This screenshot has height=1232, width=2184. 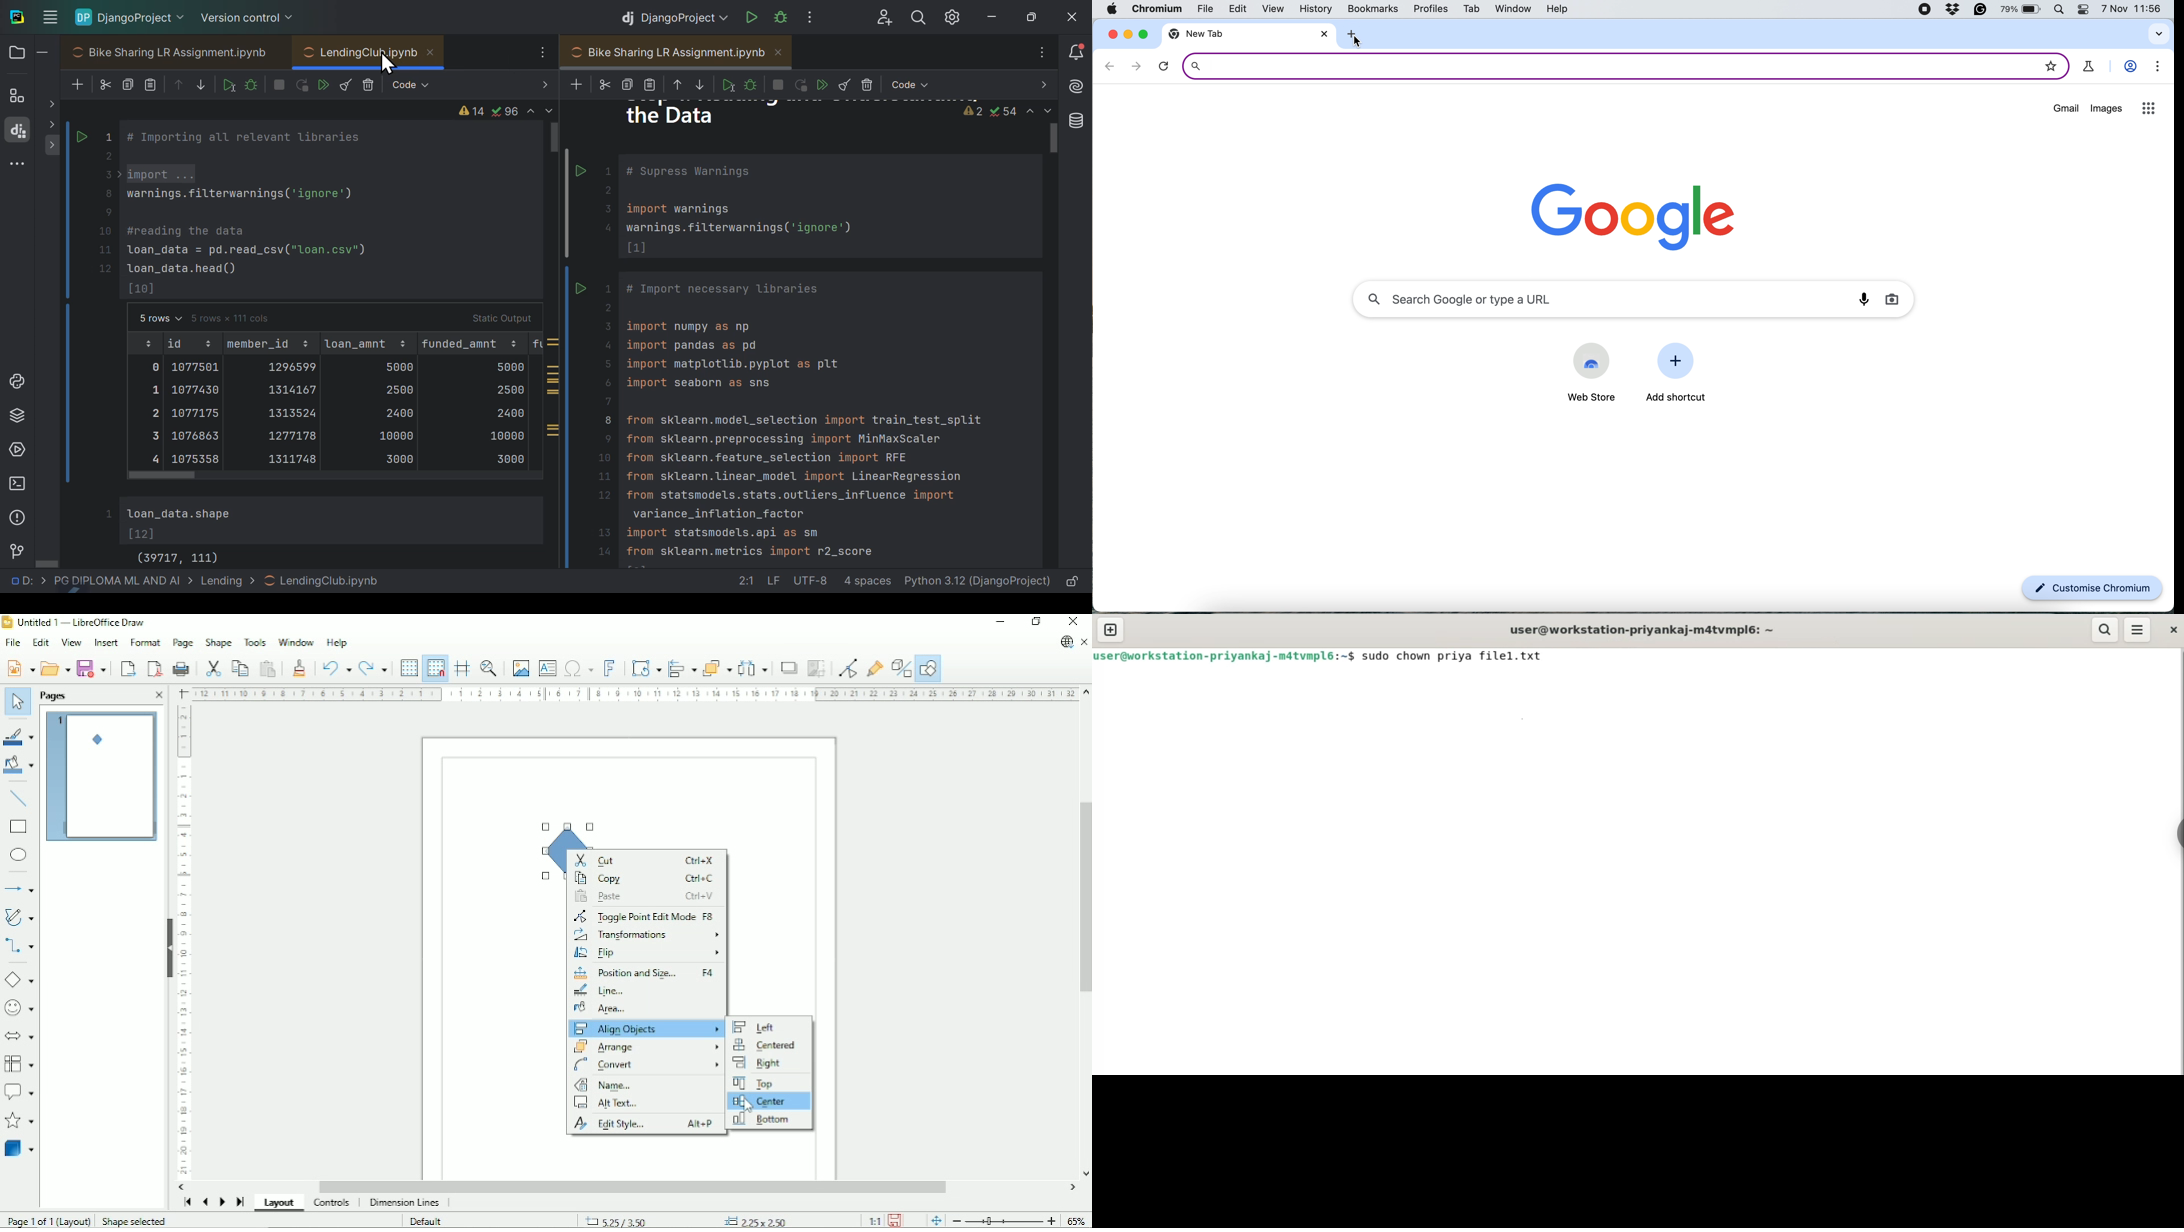 What do you see at coordinates (218, 642) in the screenshot?
I see `Shape` at bounding box center [218, 642].